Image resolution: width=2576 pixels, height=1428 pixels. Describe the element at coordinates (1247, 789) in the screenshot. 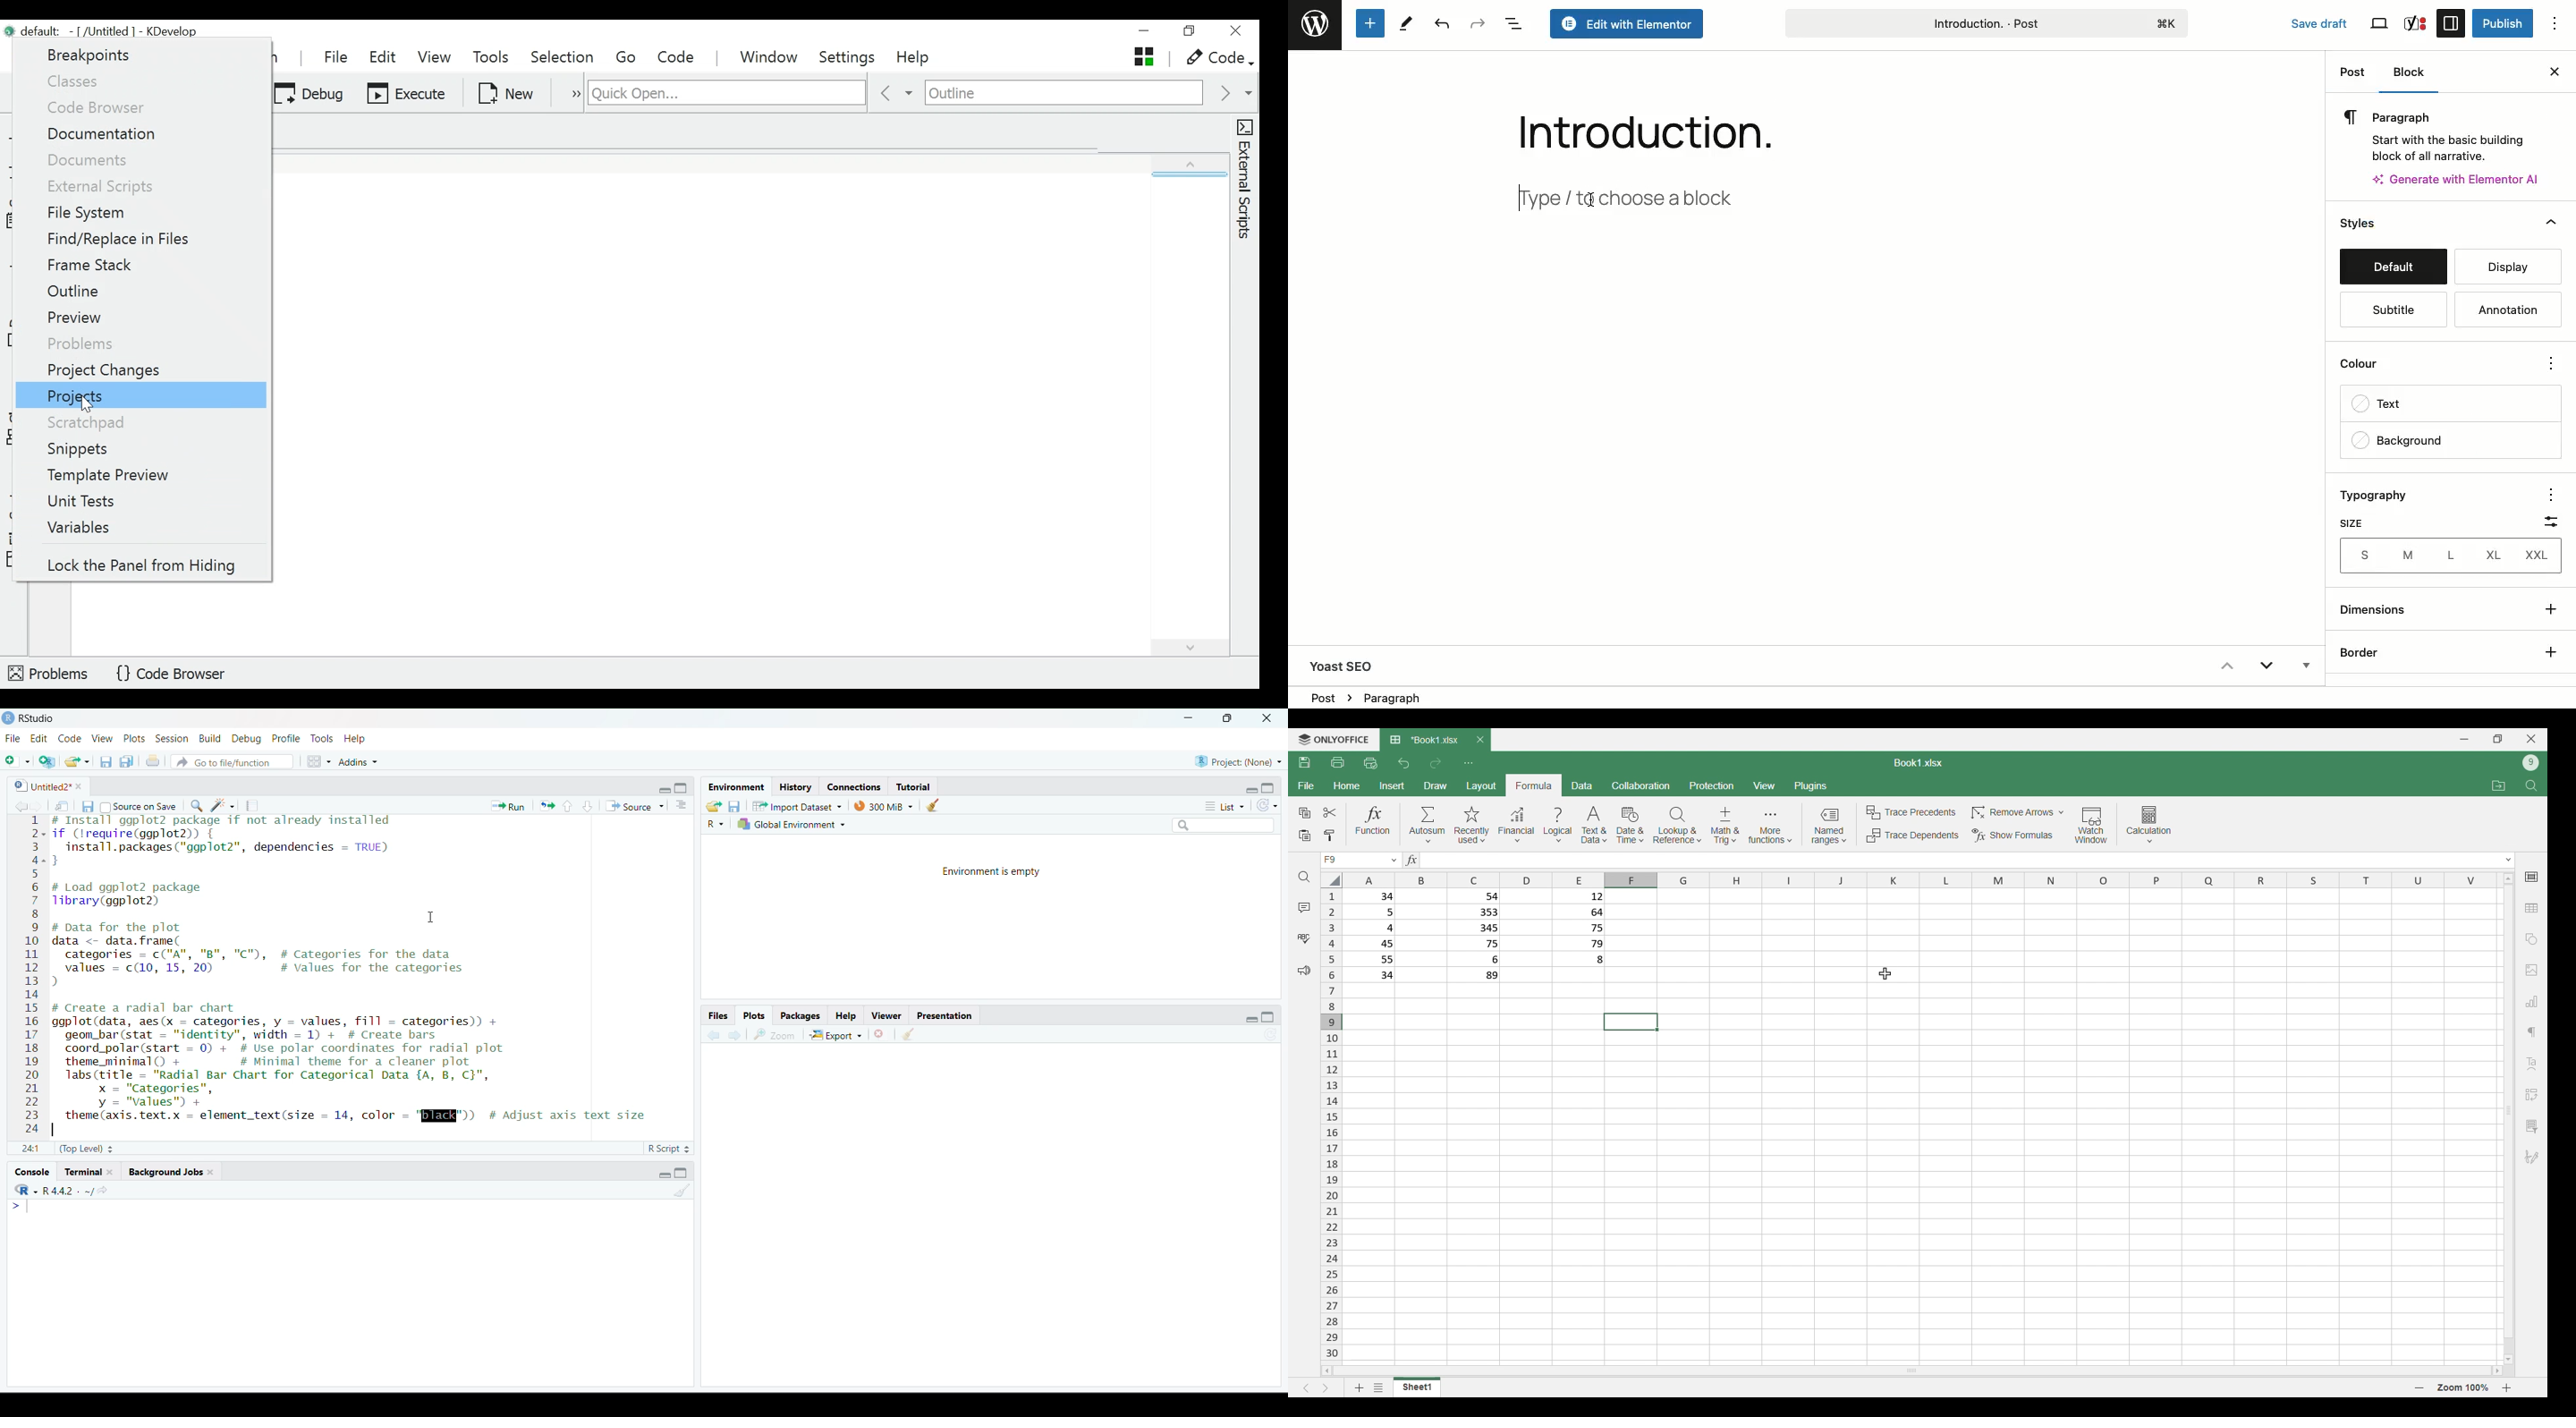

I see `hide r  script` at that location.